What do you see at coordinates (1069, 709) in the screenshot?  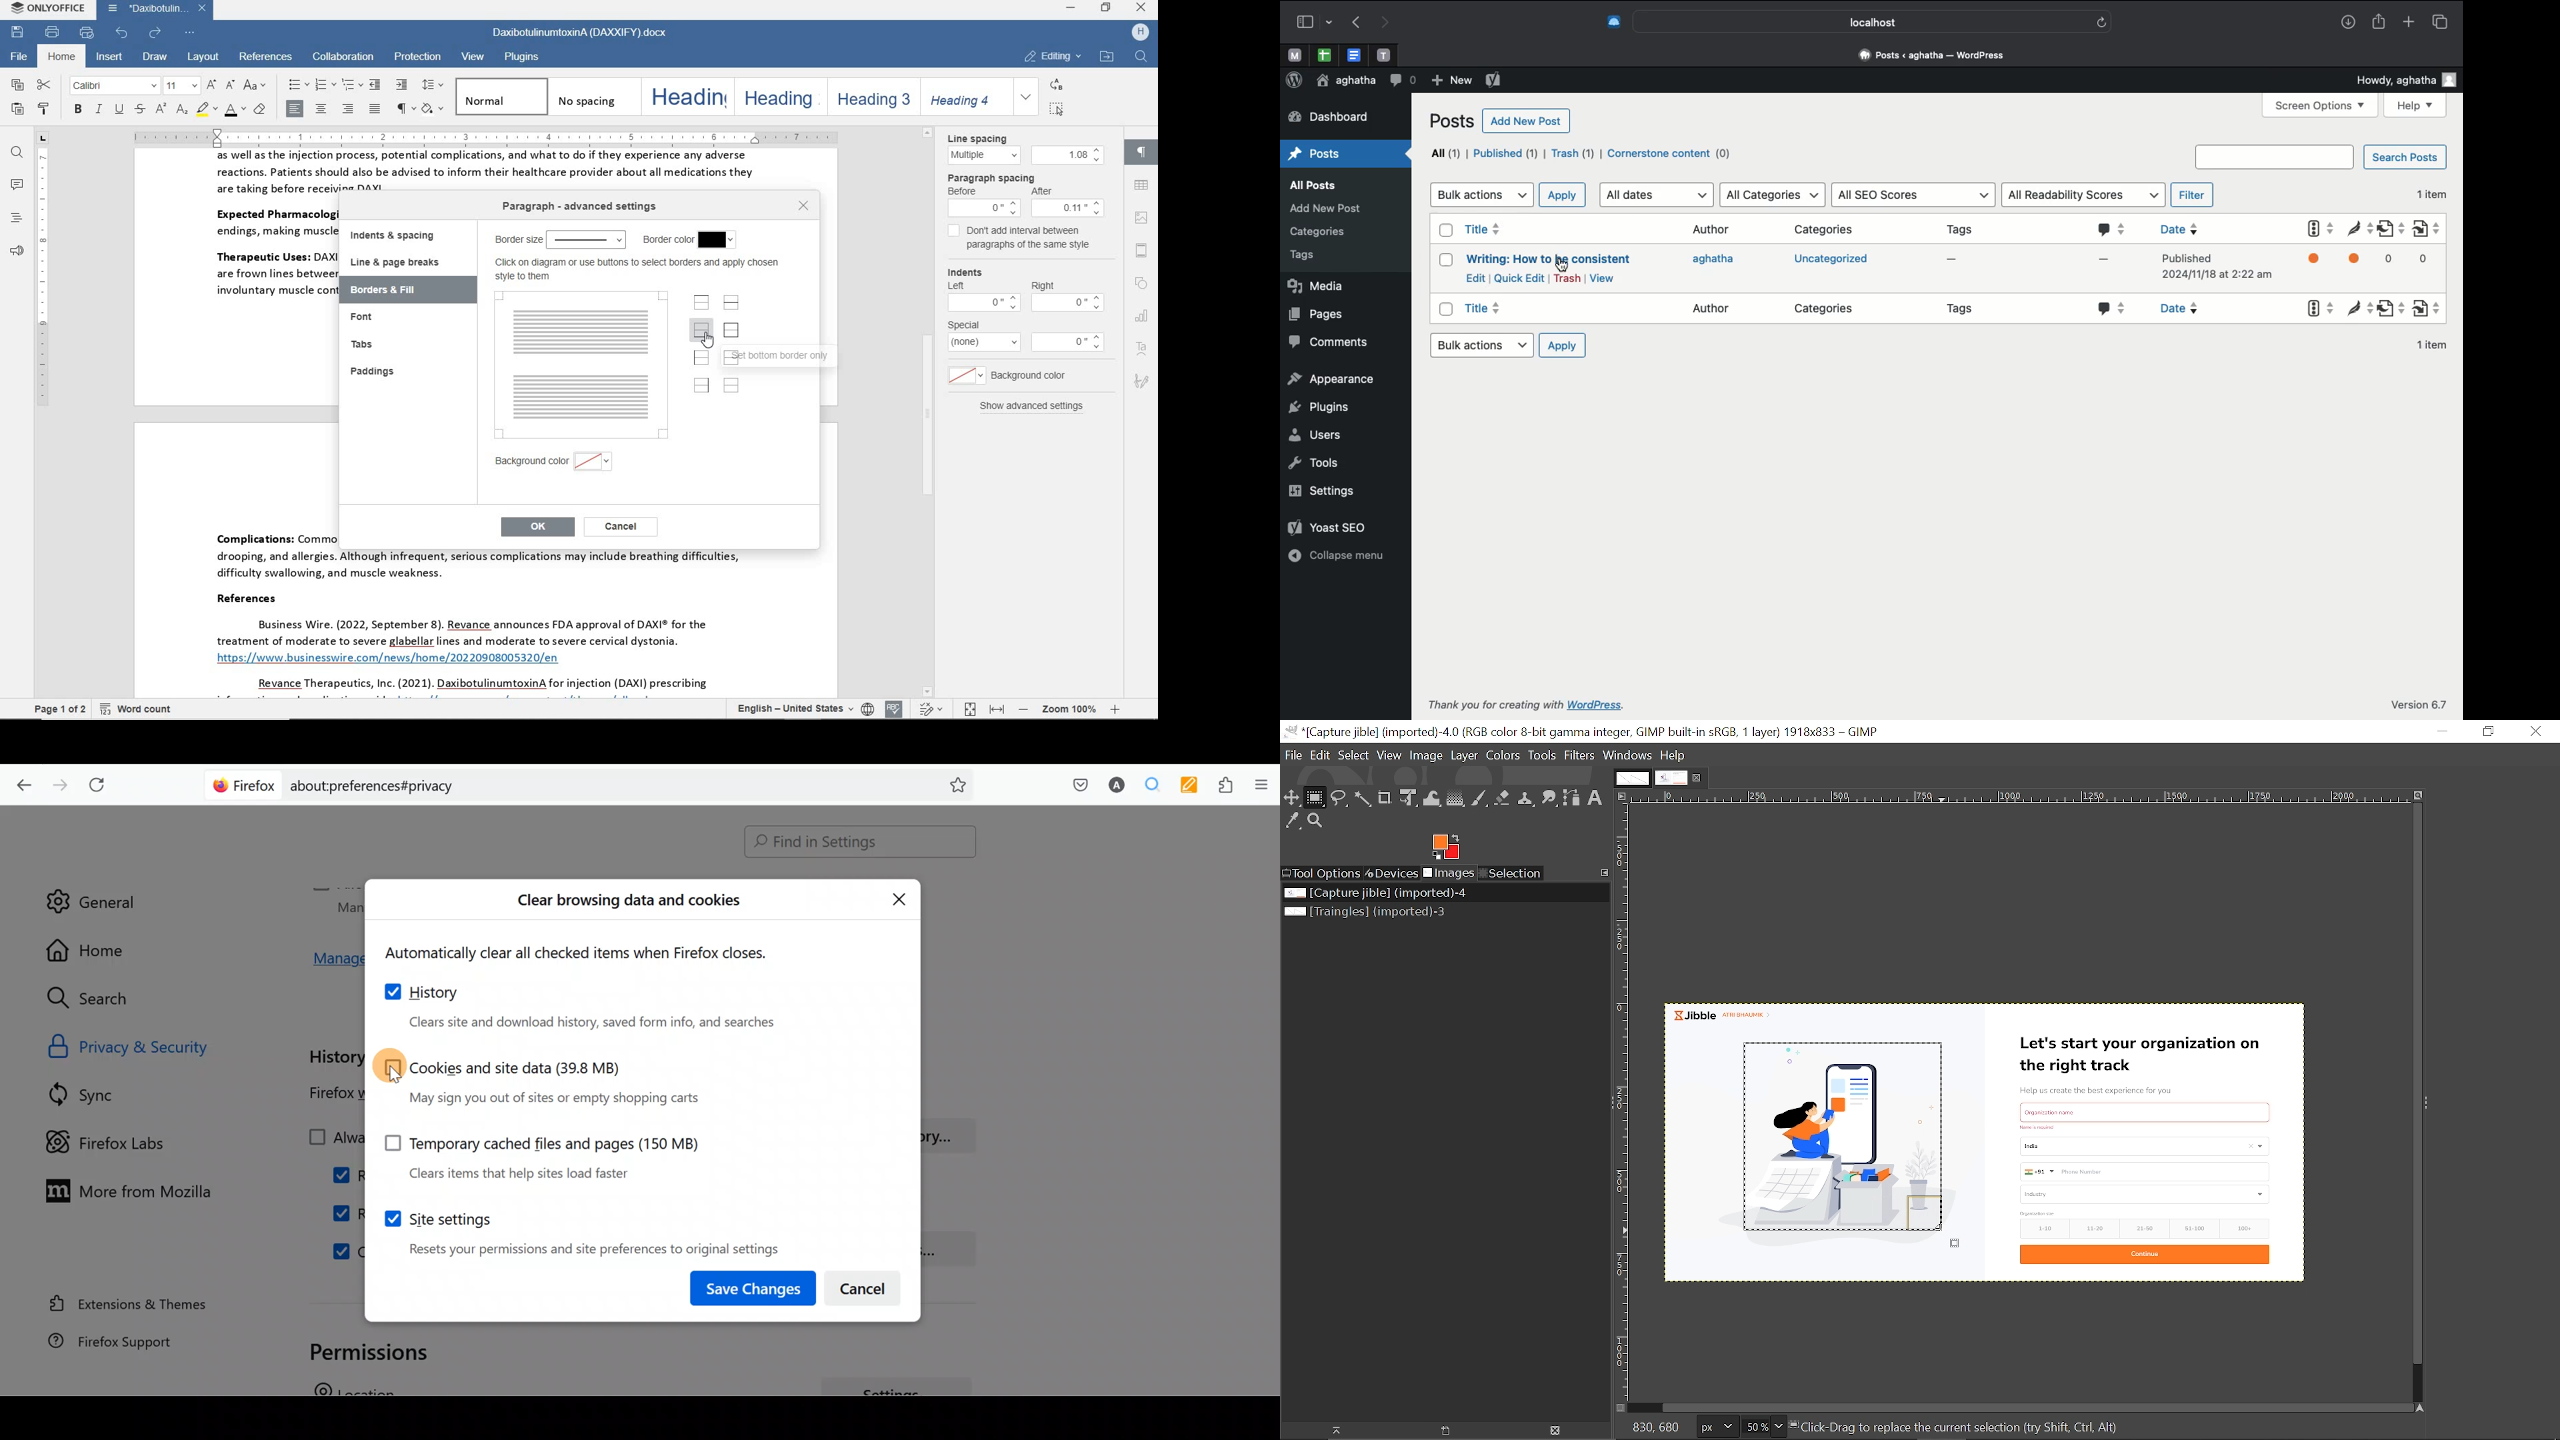 I see `zoom out or zoom in` at bounding box center [1069, 709].